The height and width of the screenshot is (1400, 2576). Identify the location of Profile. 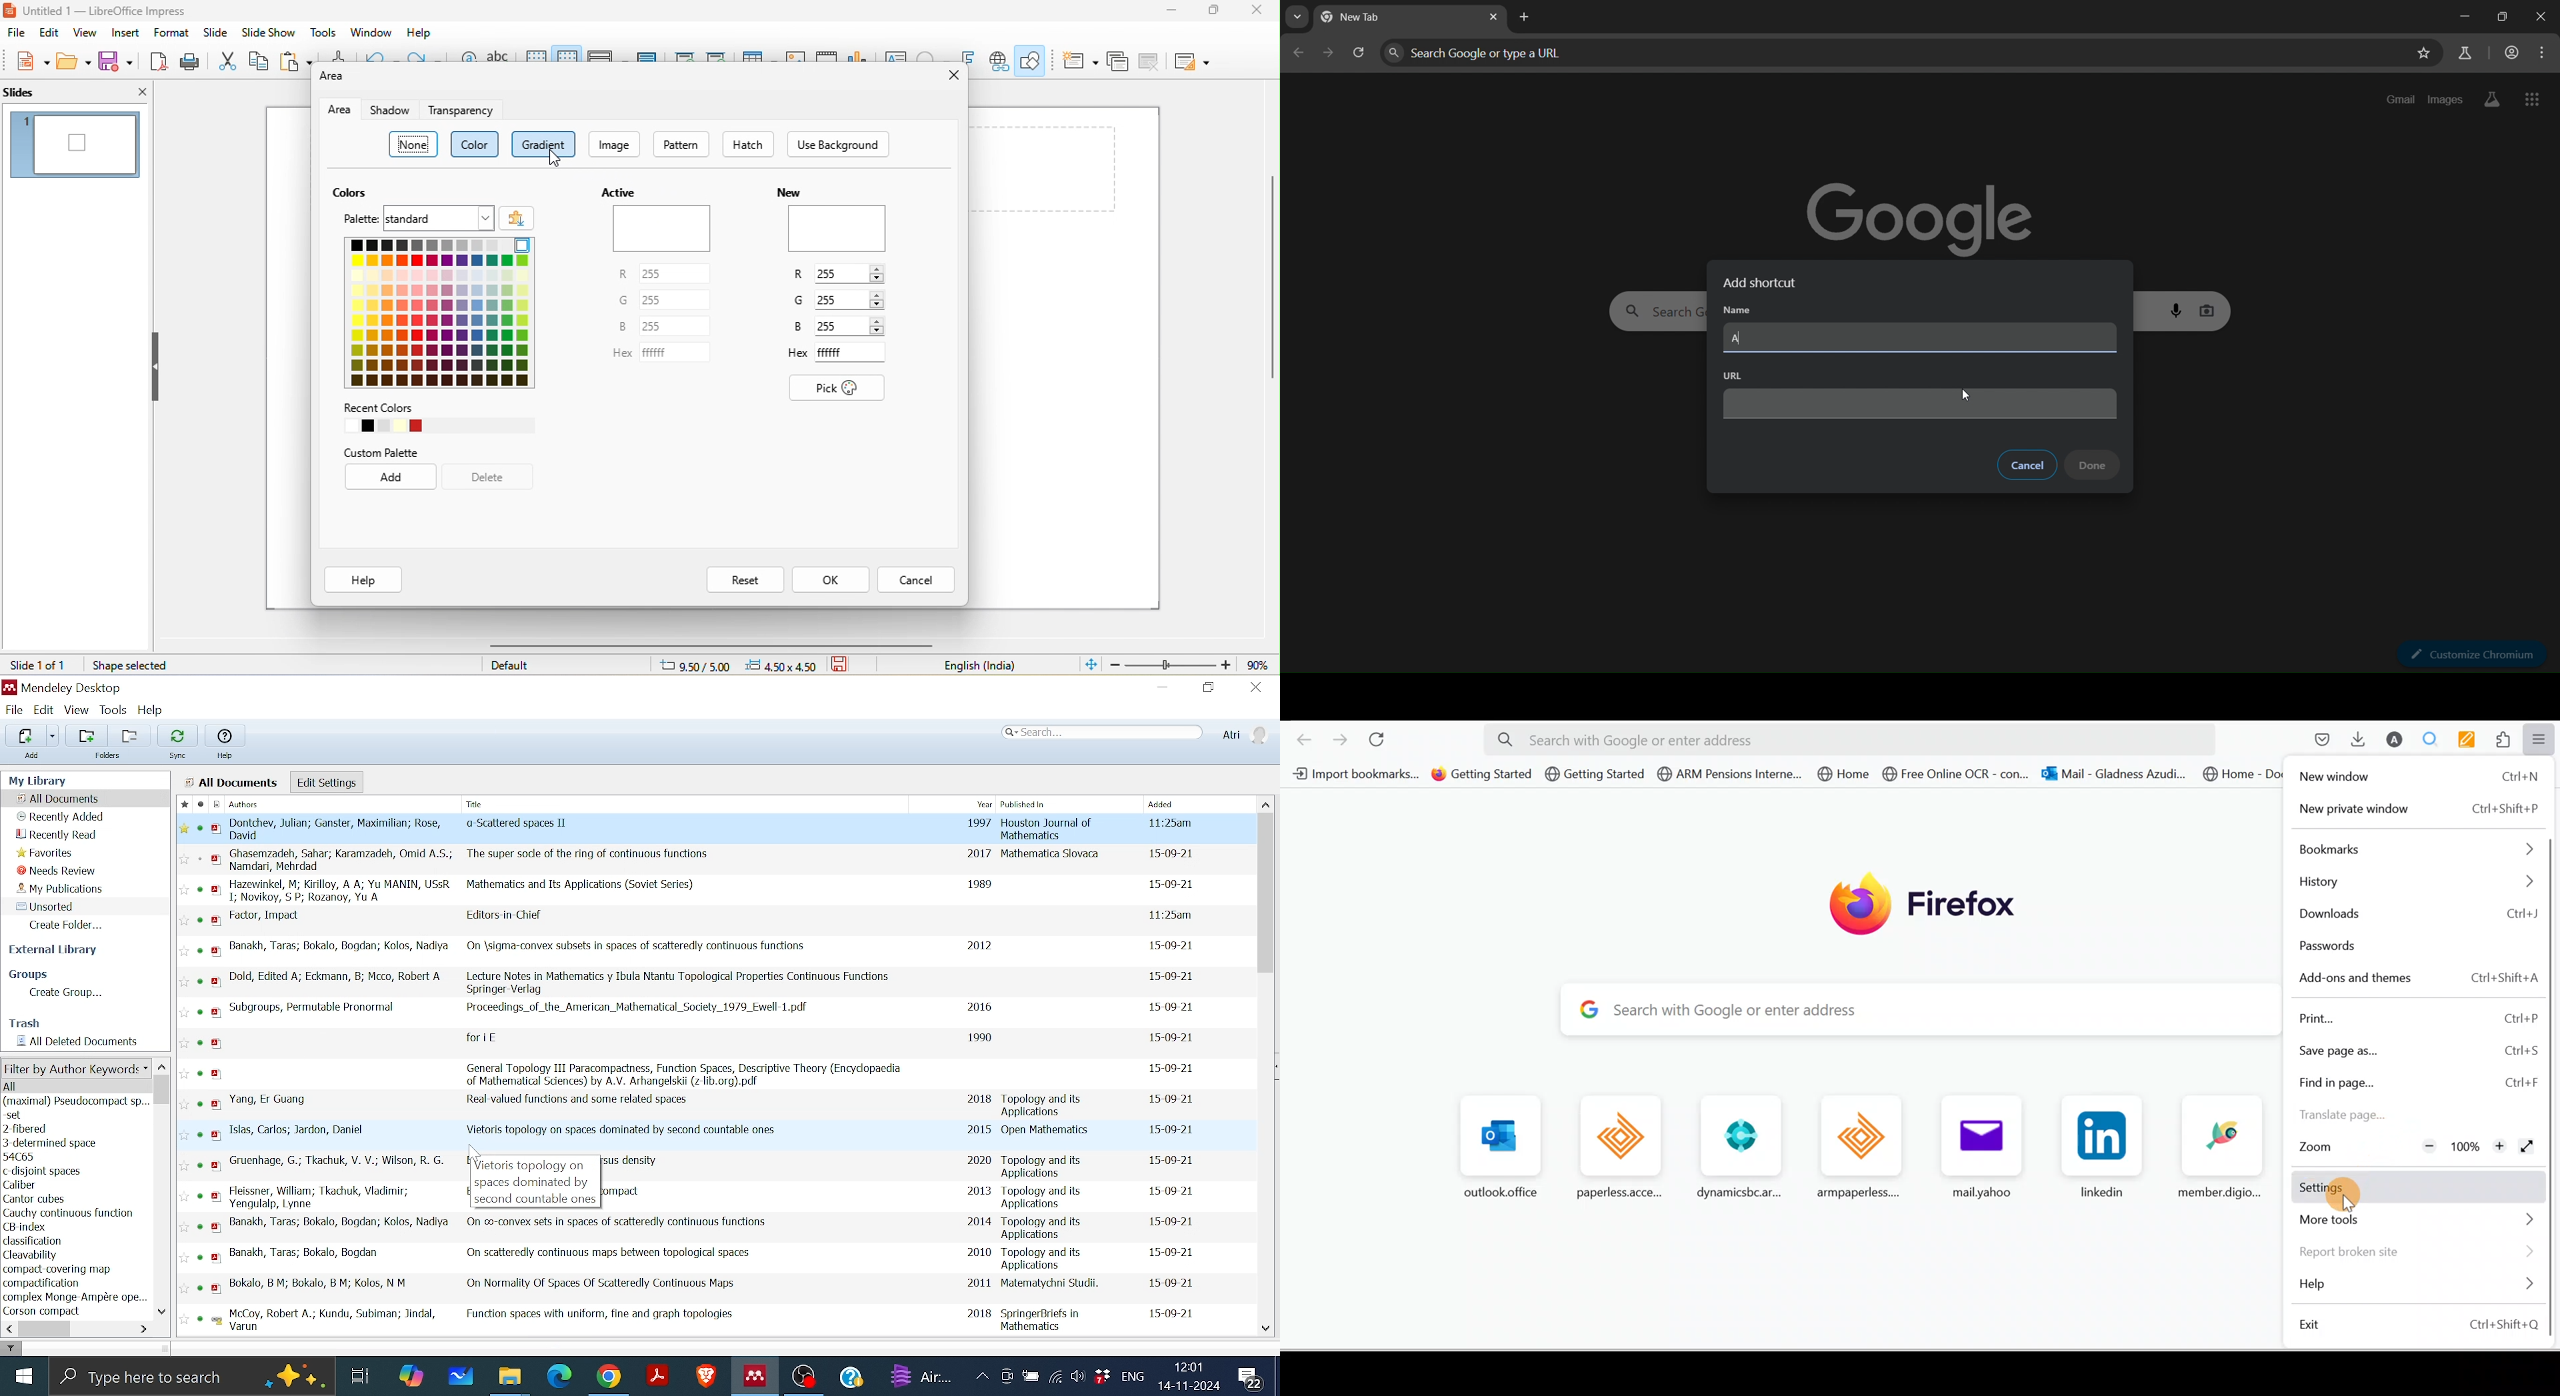
(1245, 736).